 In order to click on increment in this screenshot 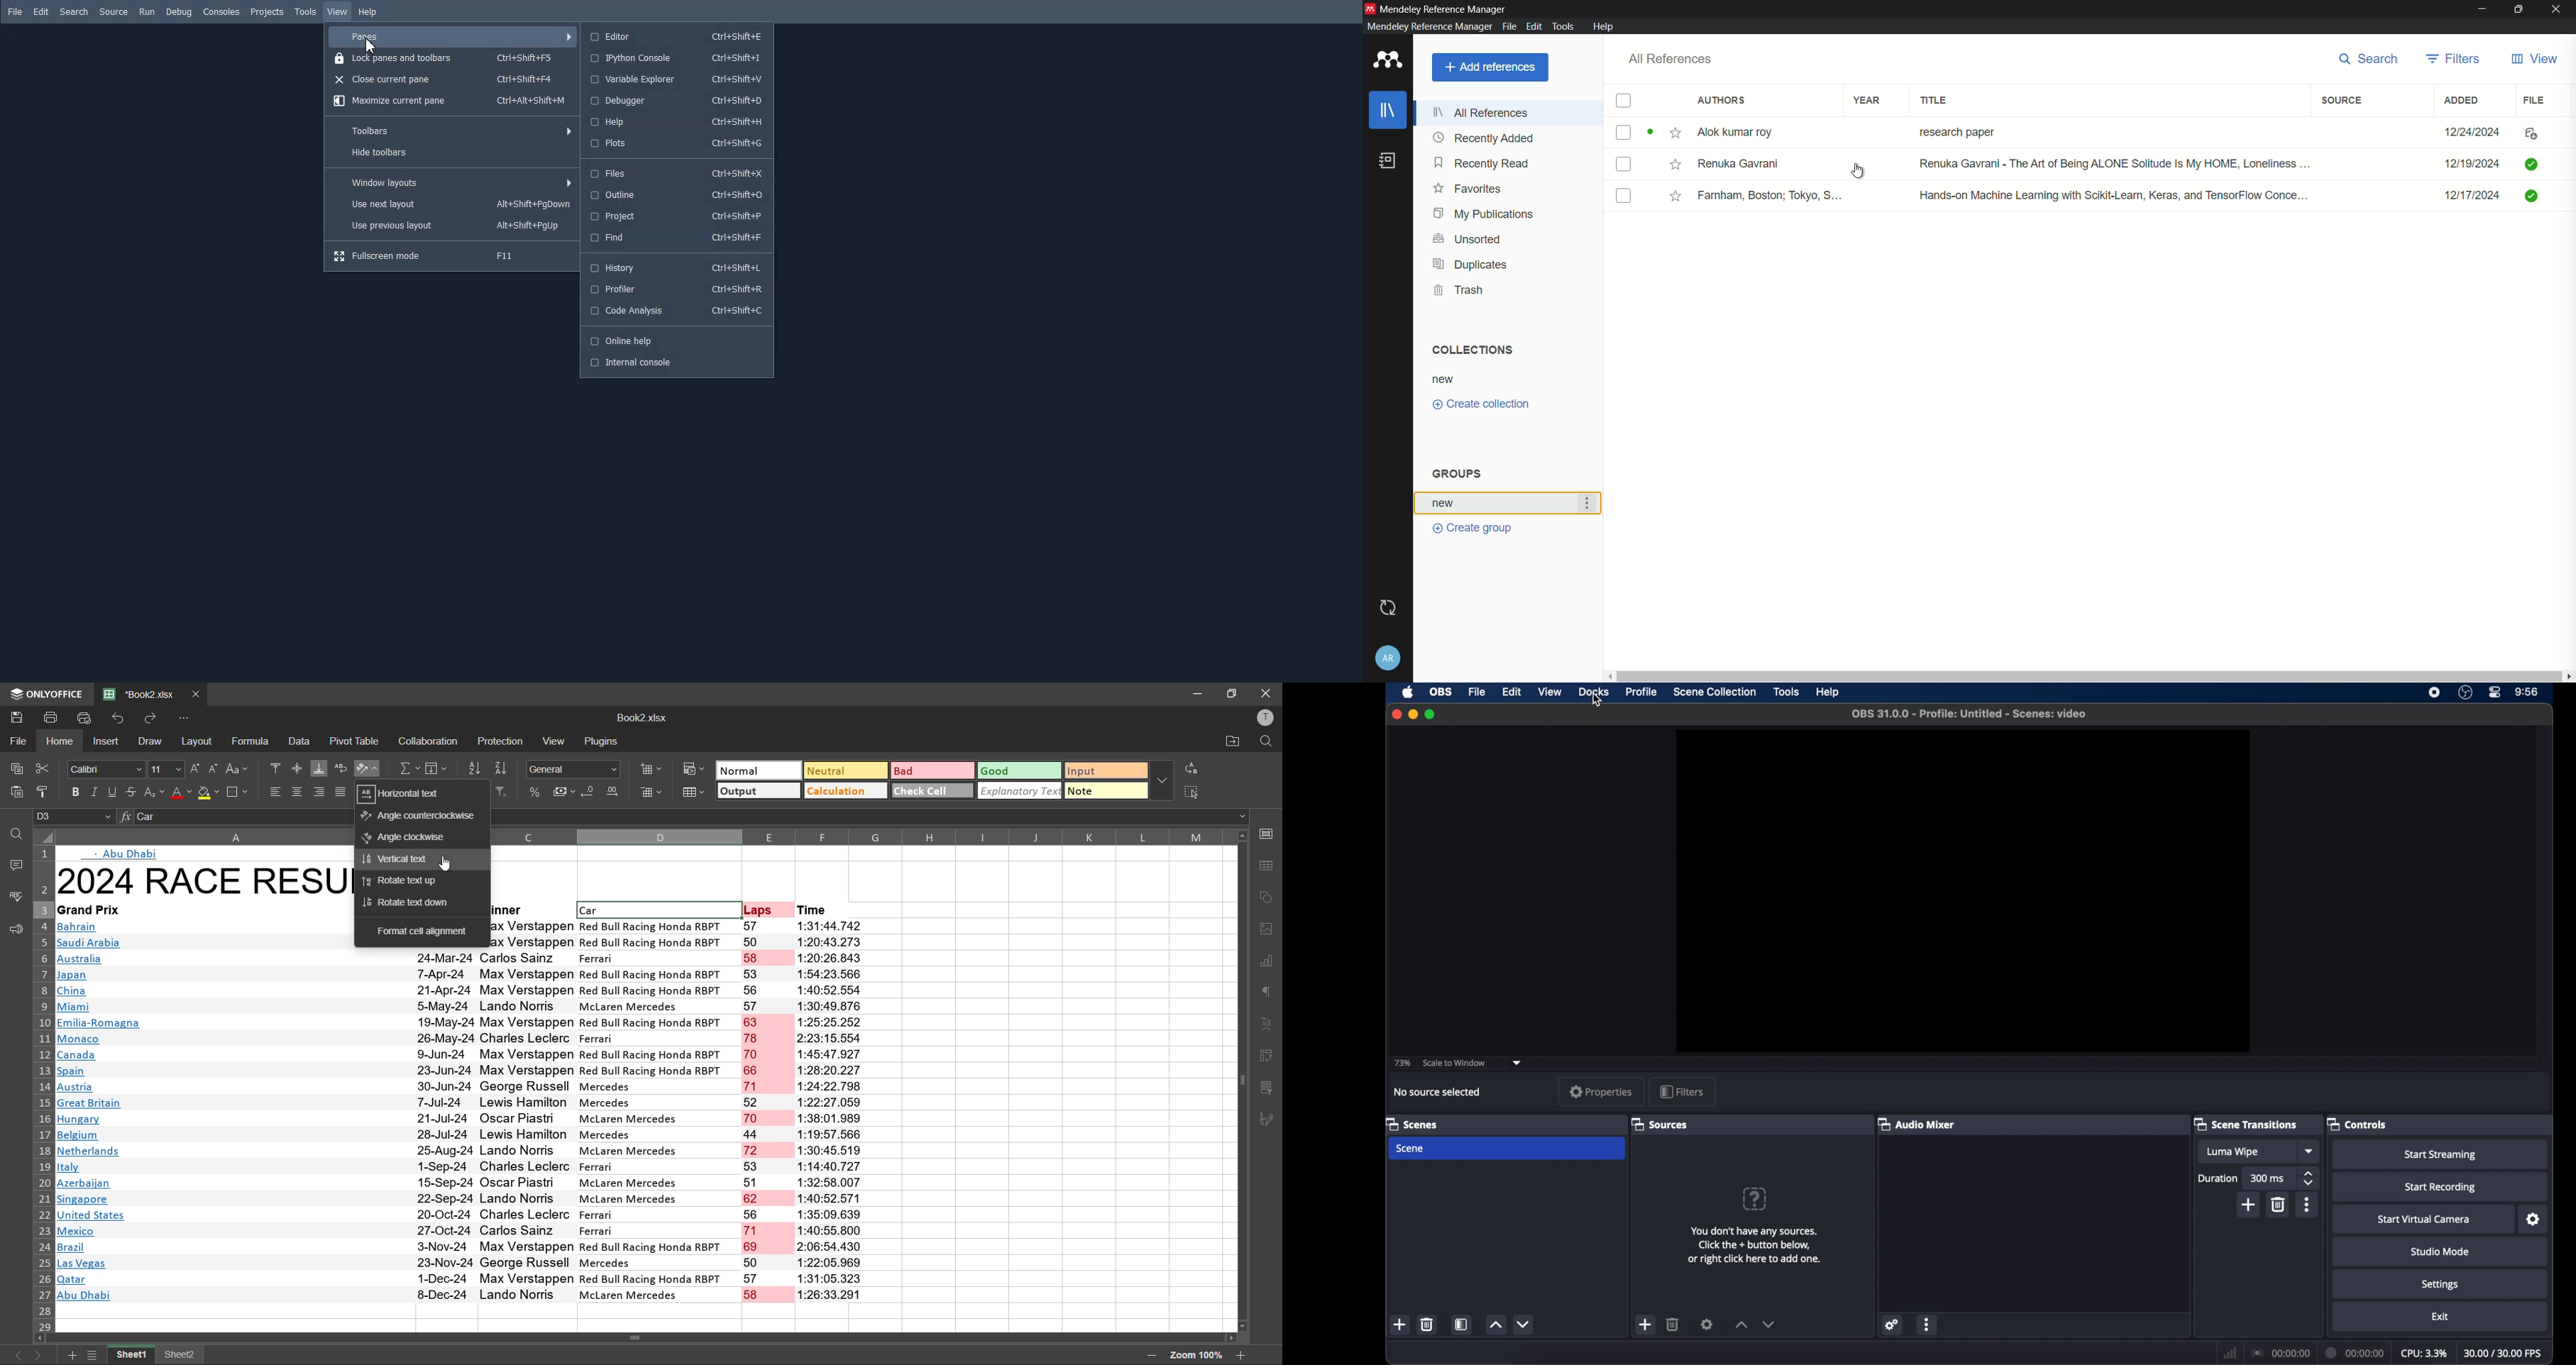, I will do `click(1741, 1325)`.